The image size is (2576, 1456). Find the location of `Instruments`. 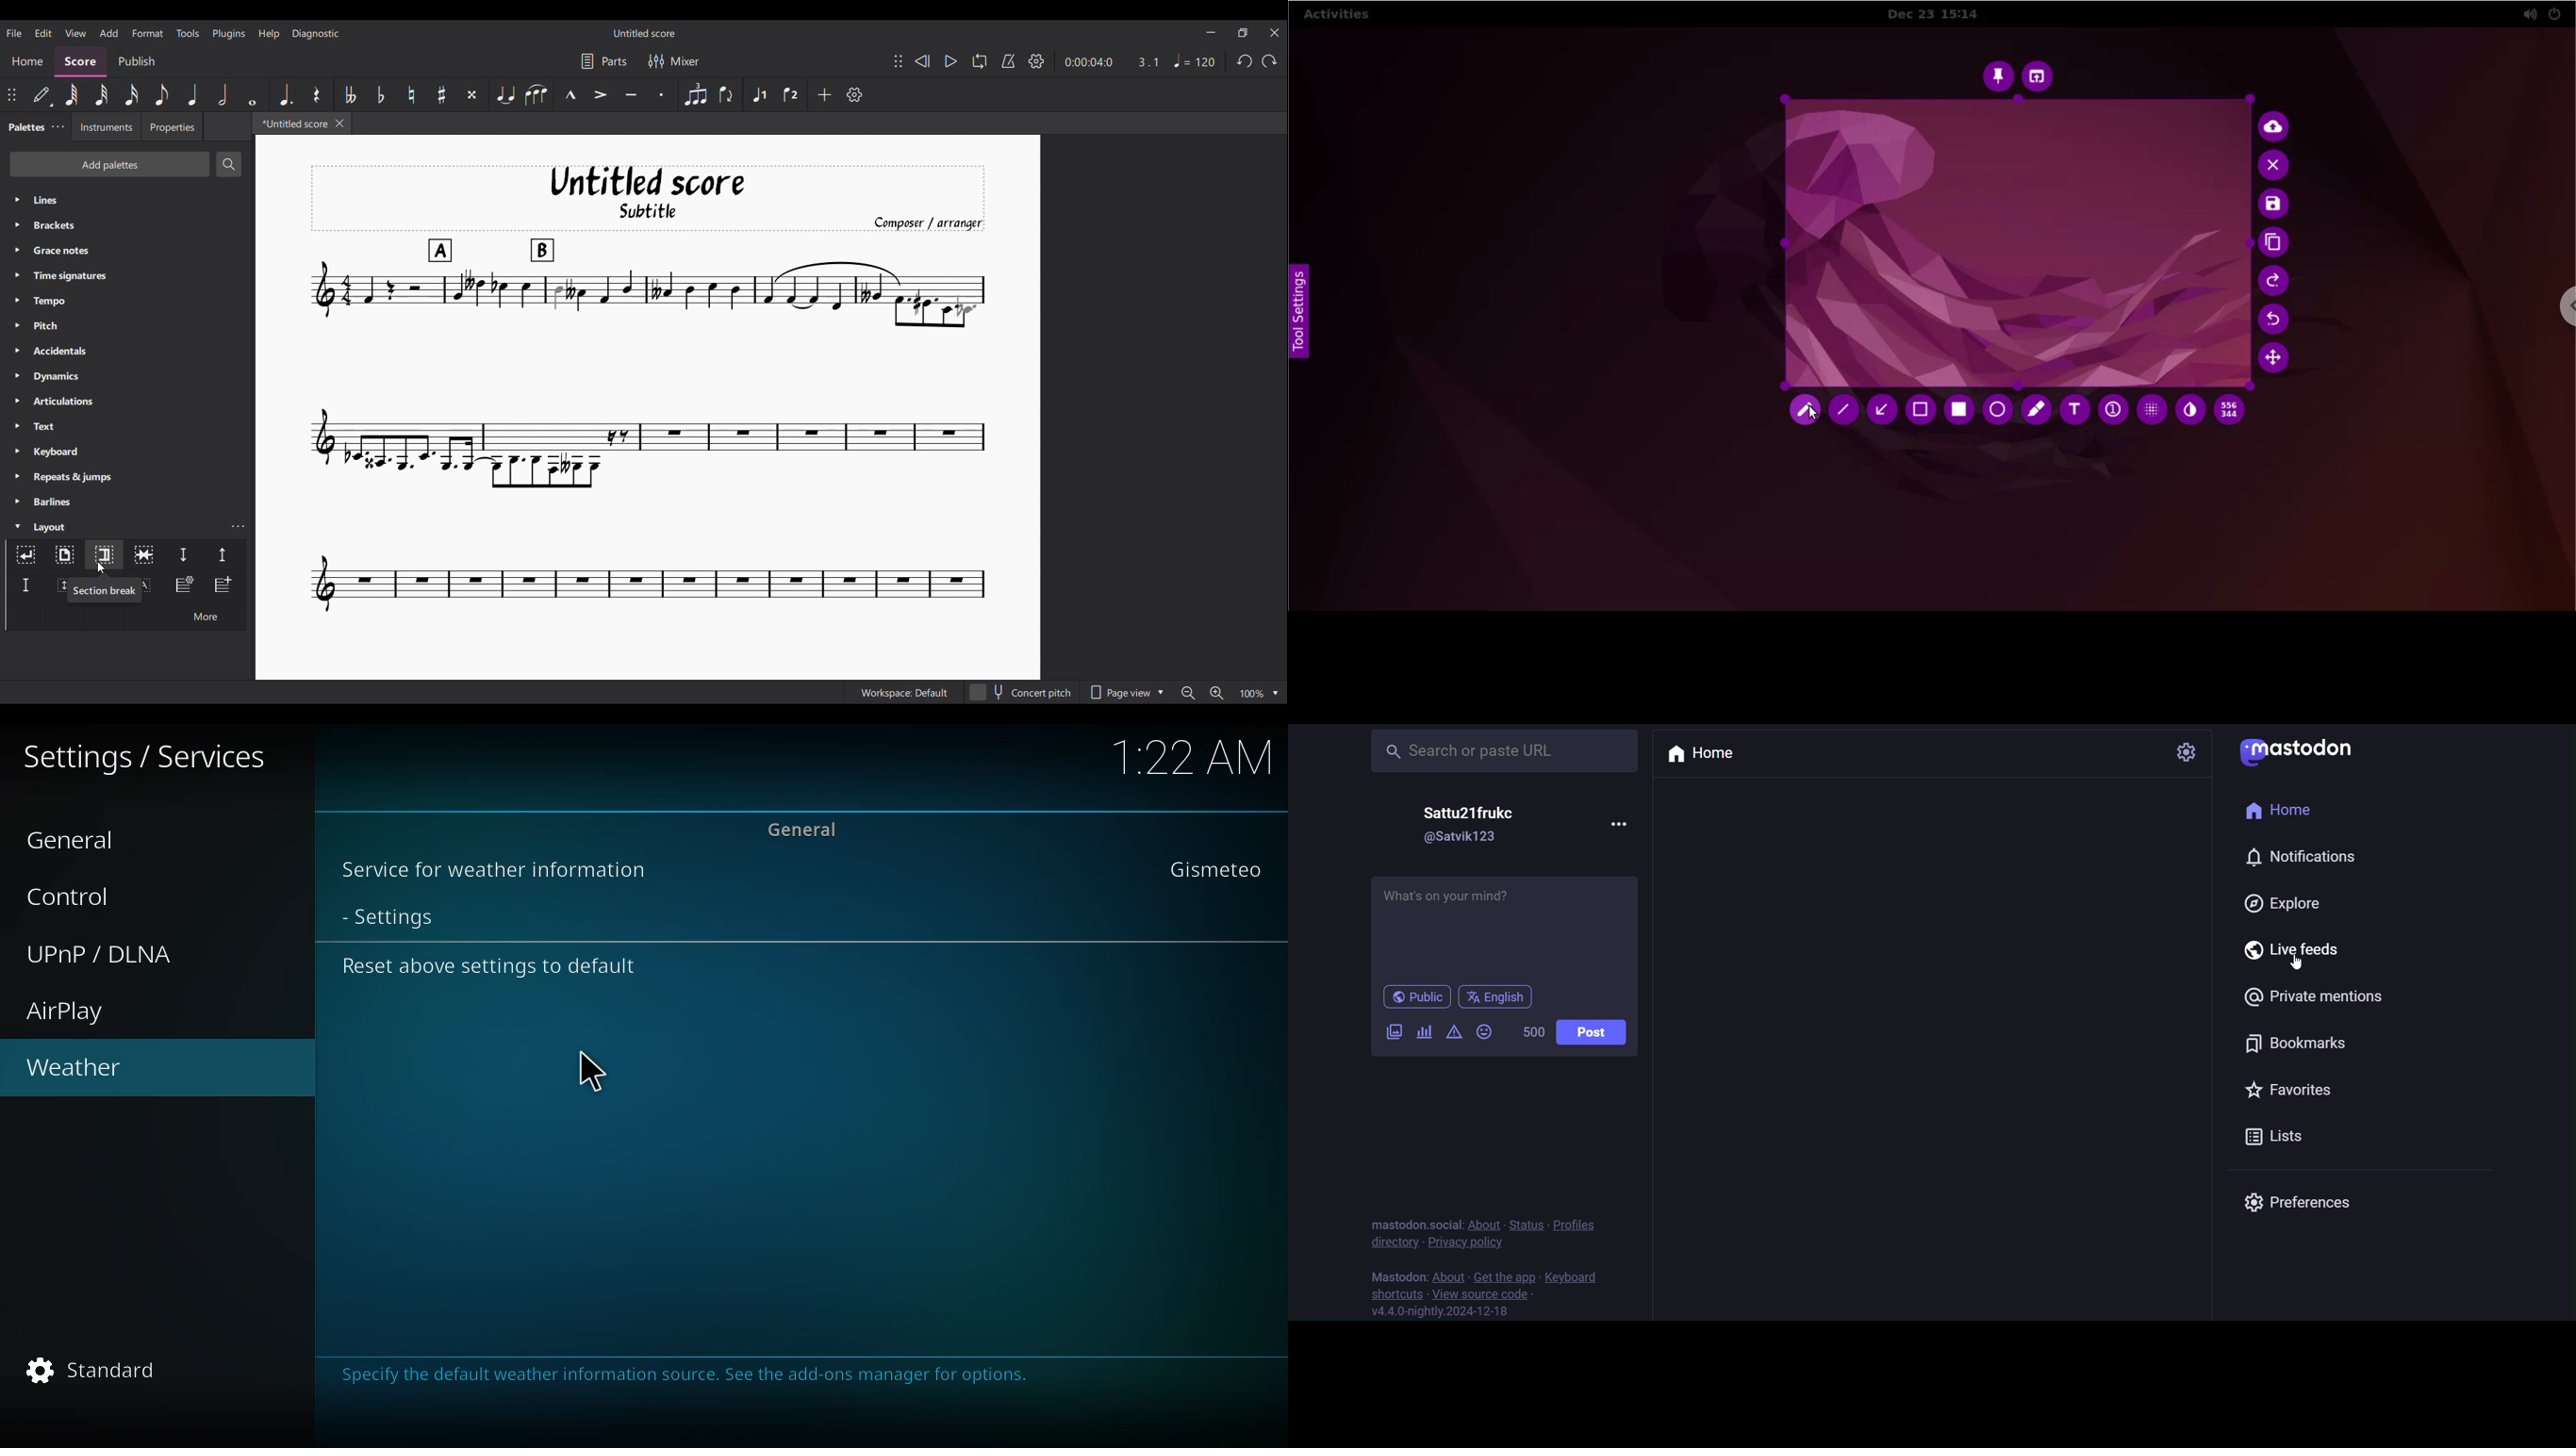

Instruments is located at coordinates (105, 127).